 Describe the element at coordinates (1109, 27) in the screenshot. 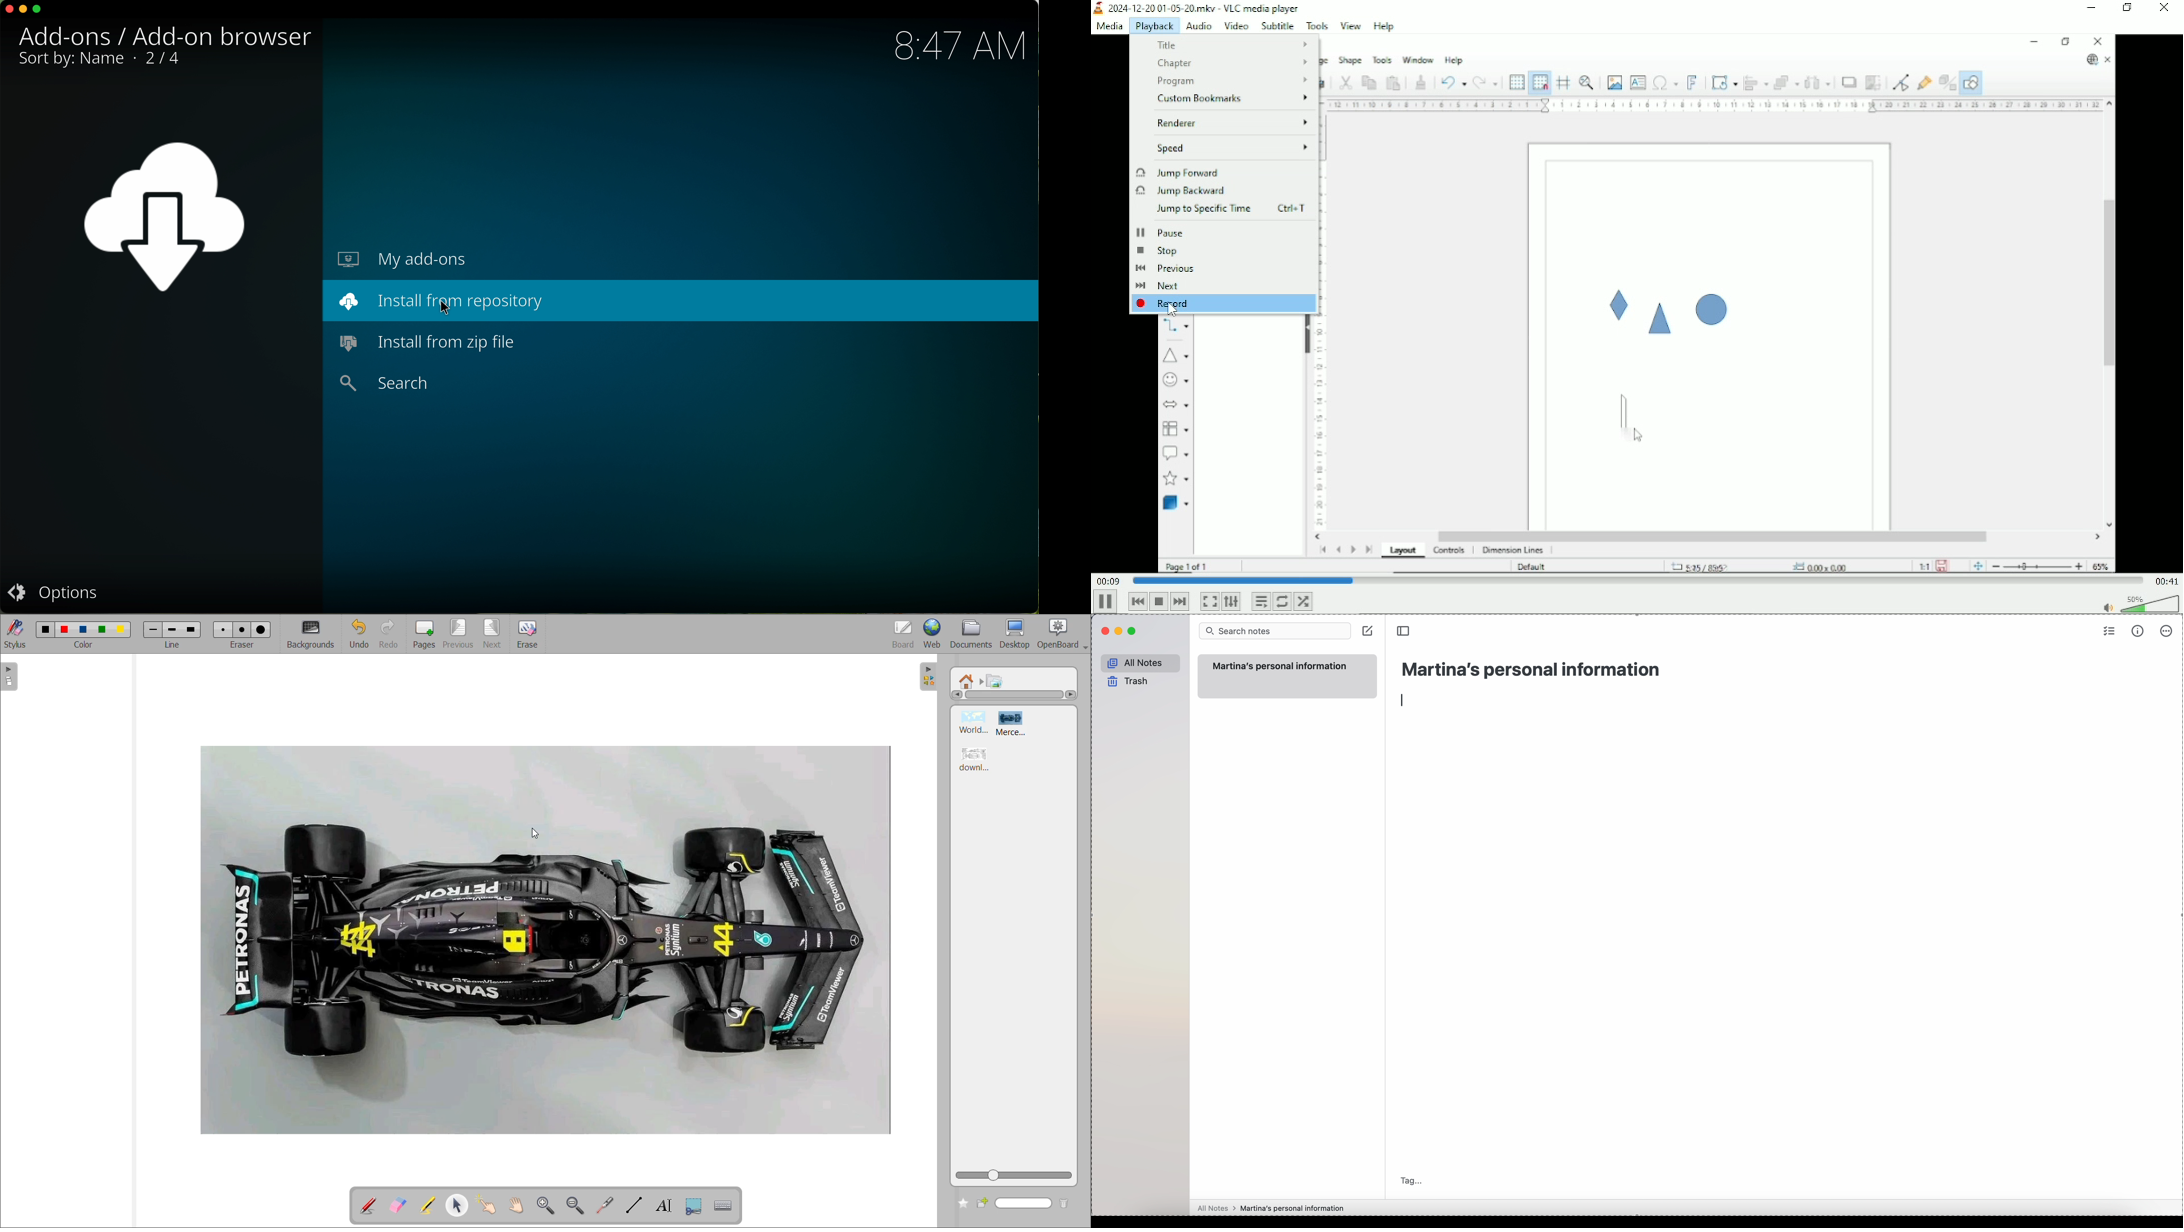

I see `Media` at that location.